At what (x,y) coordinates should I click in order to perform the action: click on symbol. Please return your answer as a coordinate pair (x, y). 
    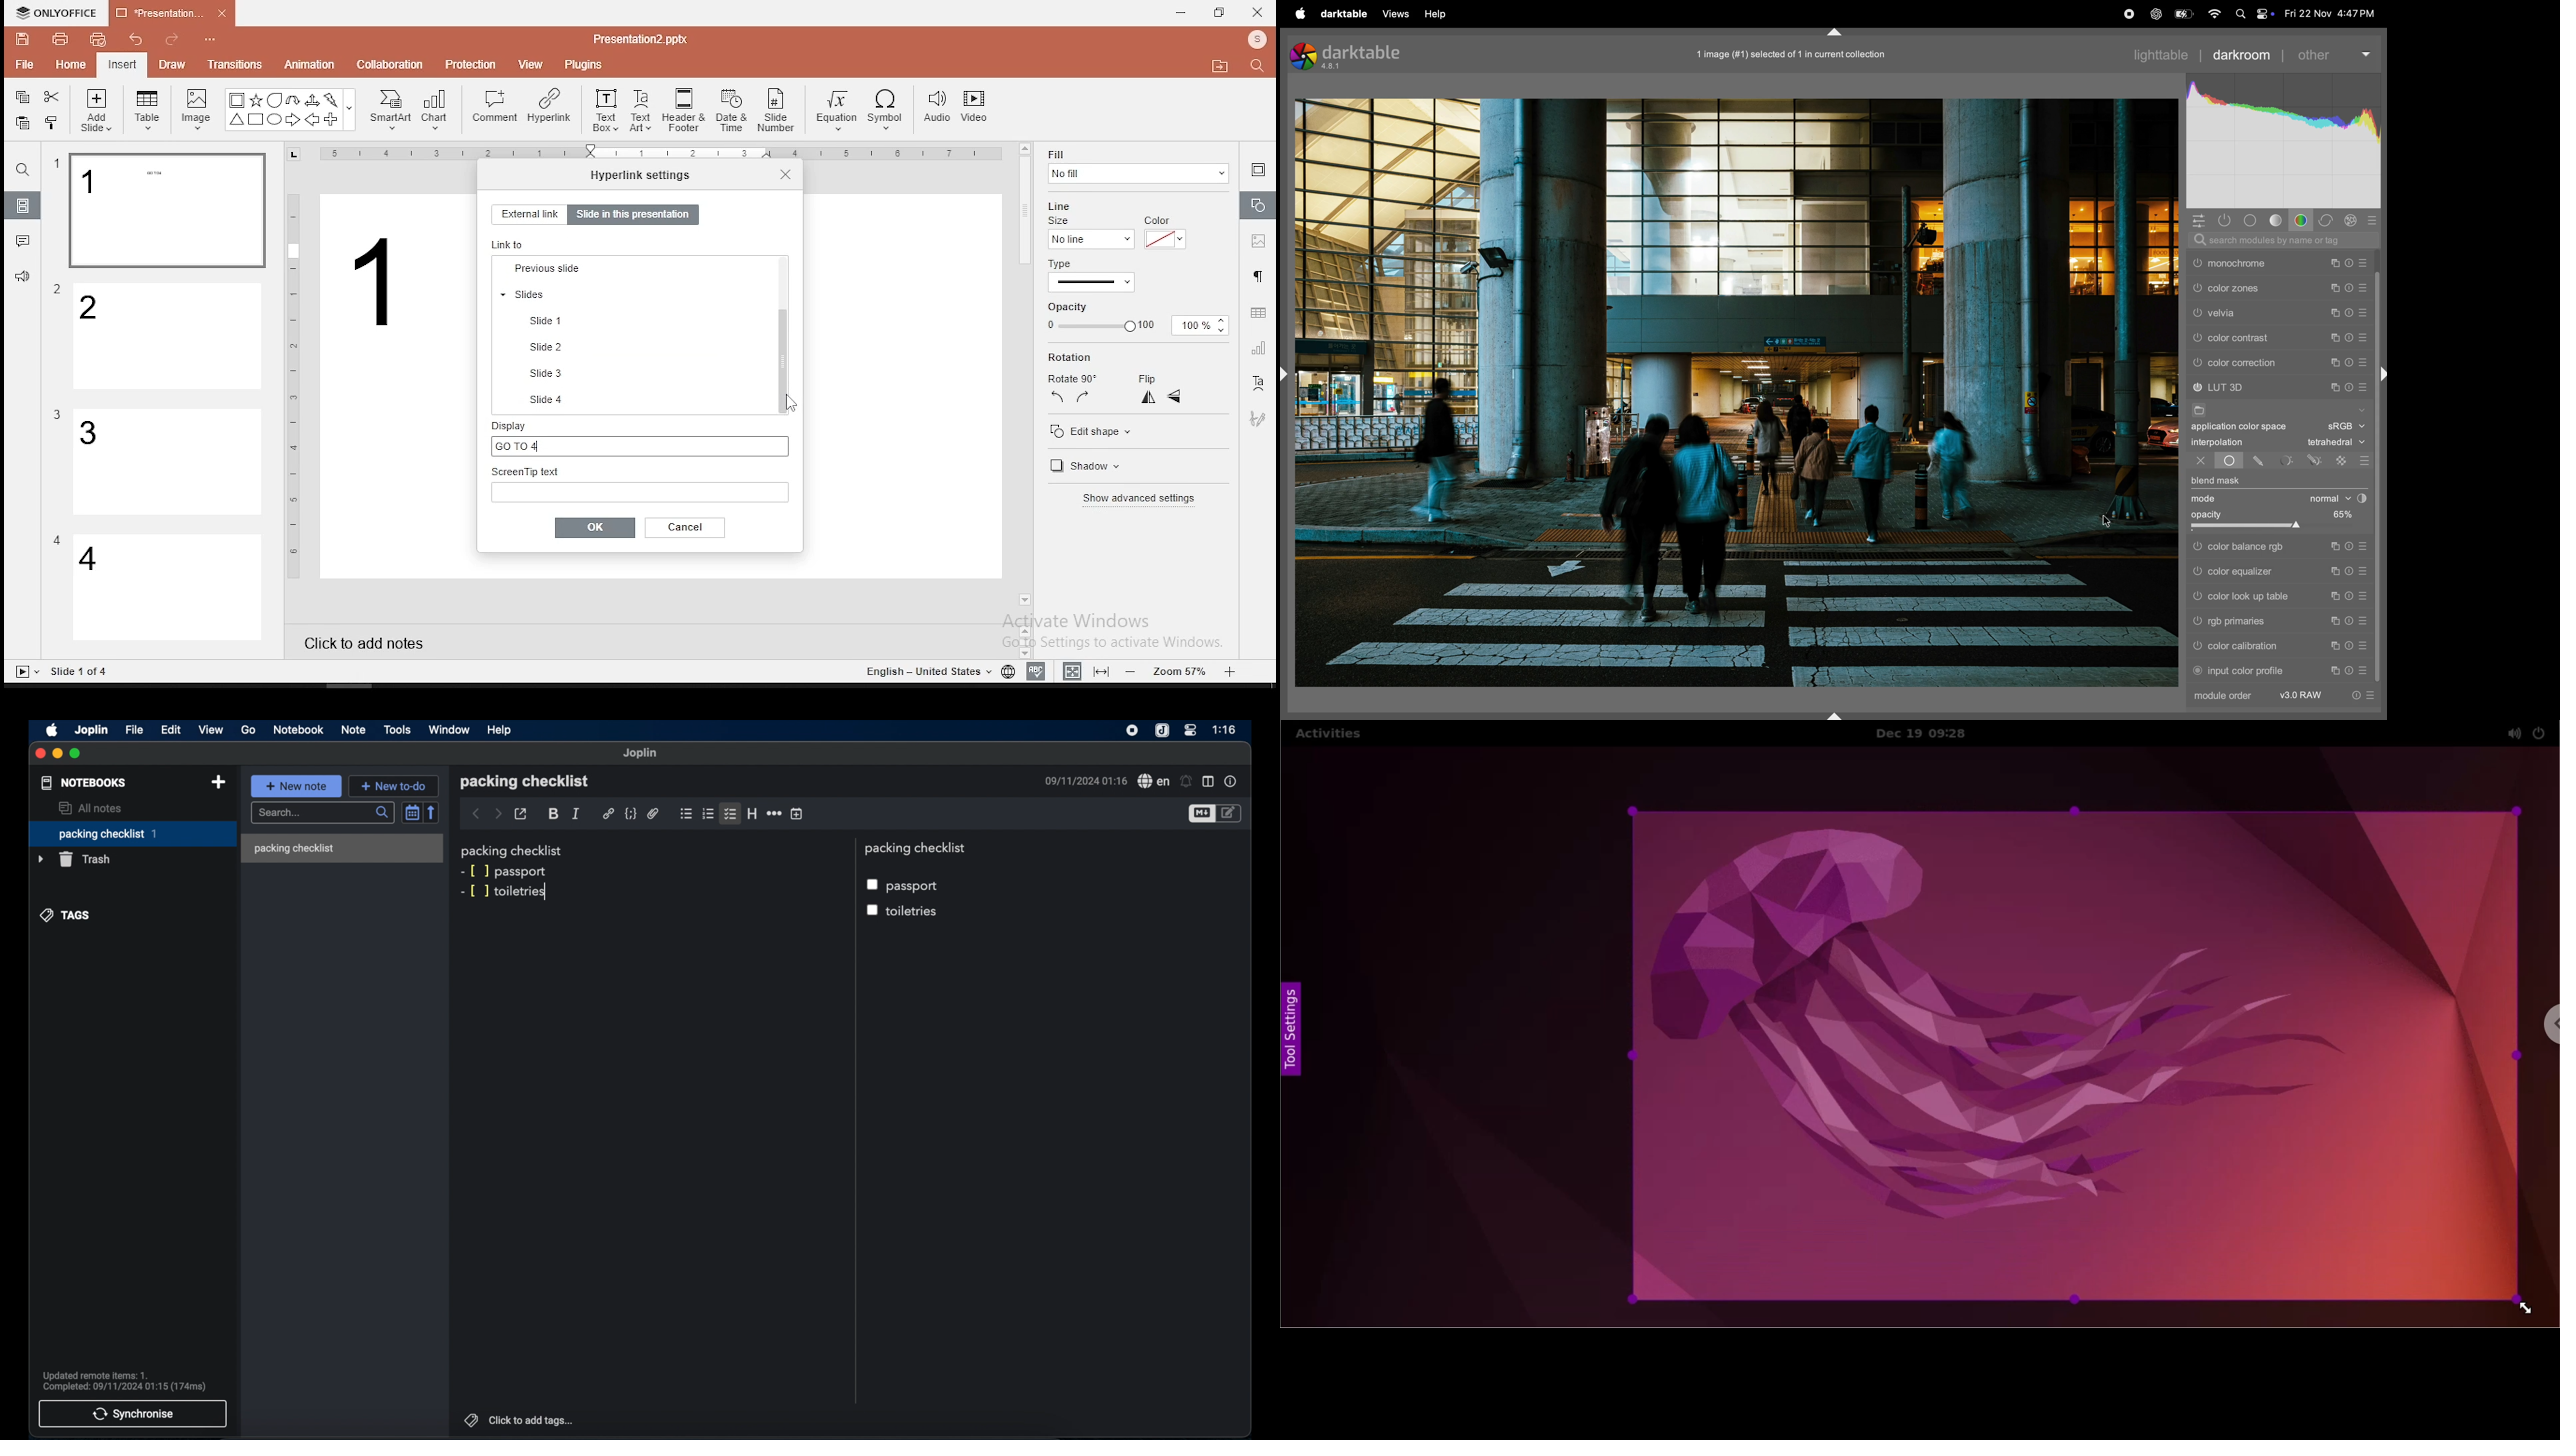
    Looking at the image, I should click on (889, 111).